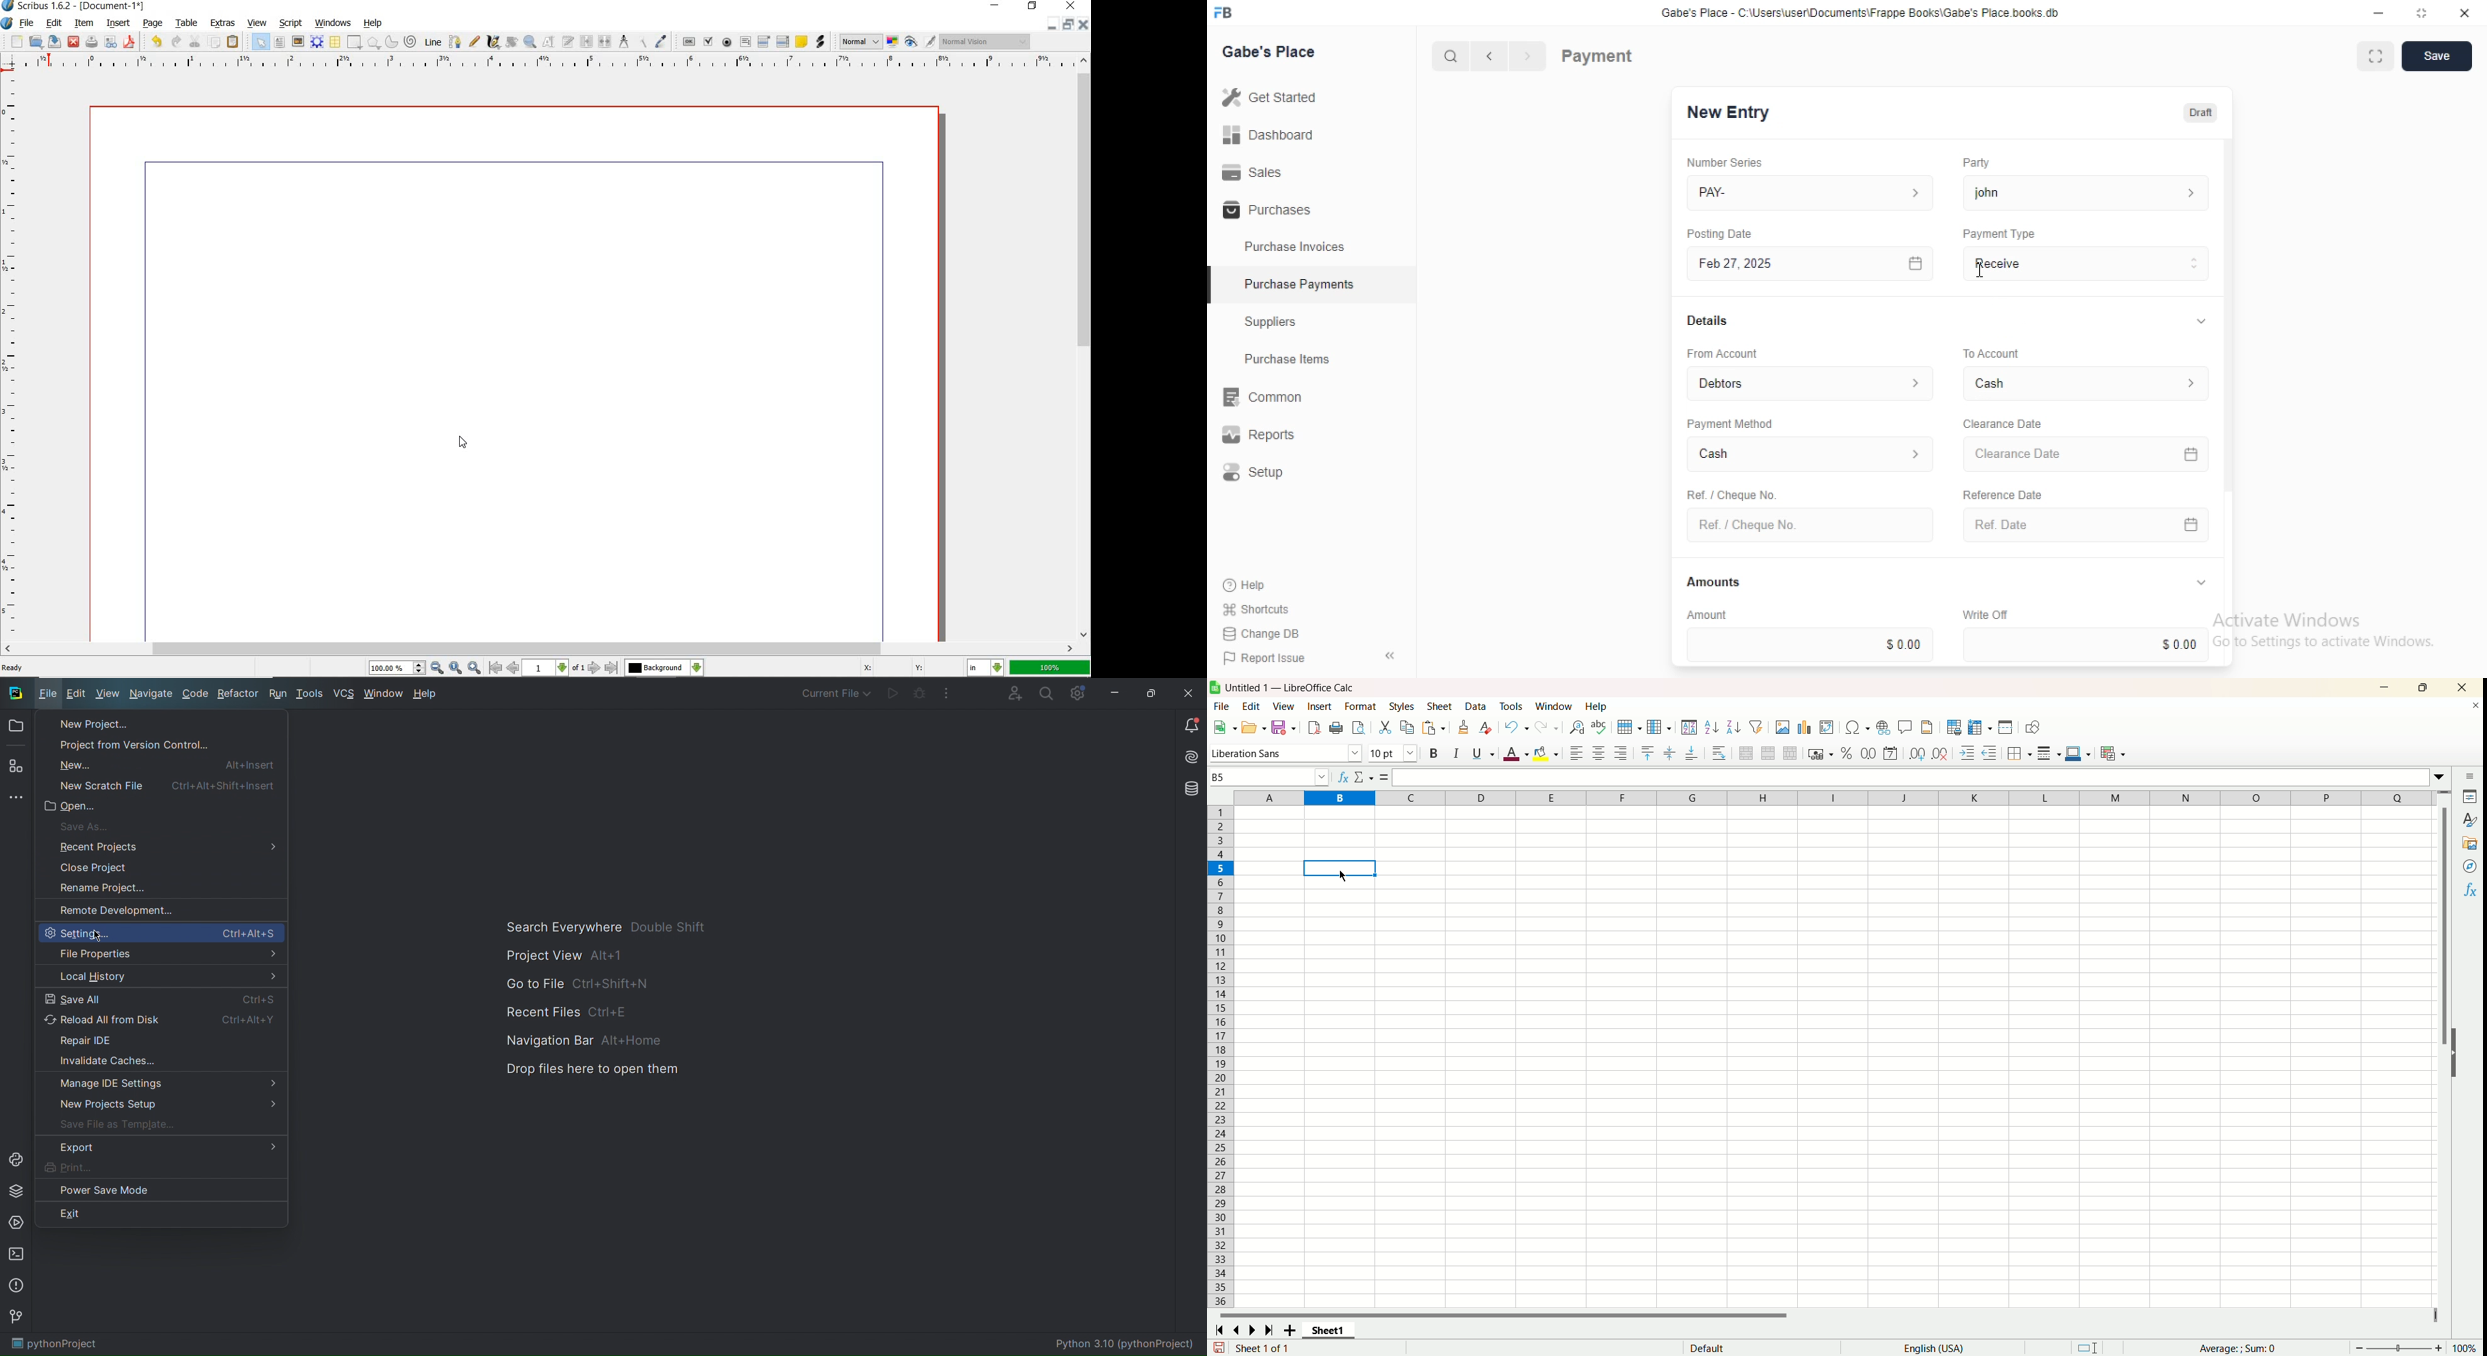 Image resolution: width=2492 pixels, height=1372 pixels. What do you see at coordinates (1268, 473) in the screenshot?
I see `Setup` at bounding box center [1268, 473].